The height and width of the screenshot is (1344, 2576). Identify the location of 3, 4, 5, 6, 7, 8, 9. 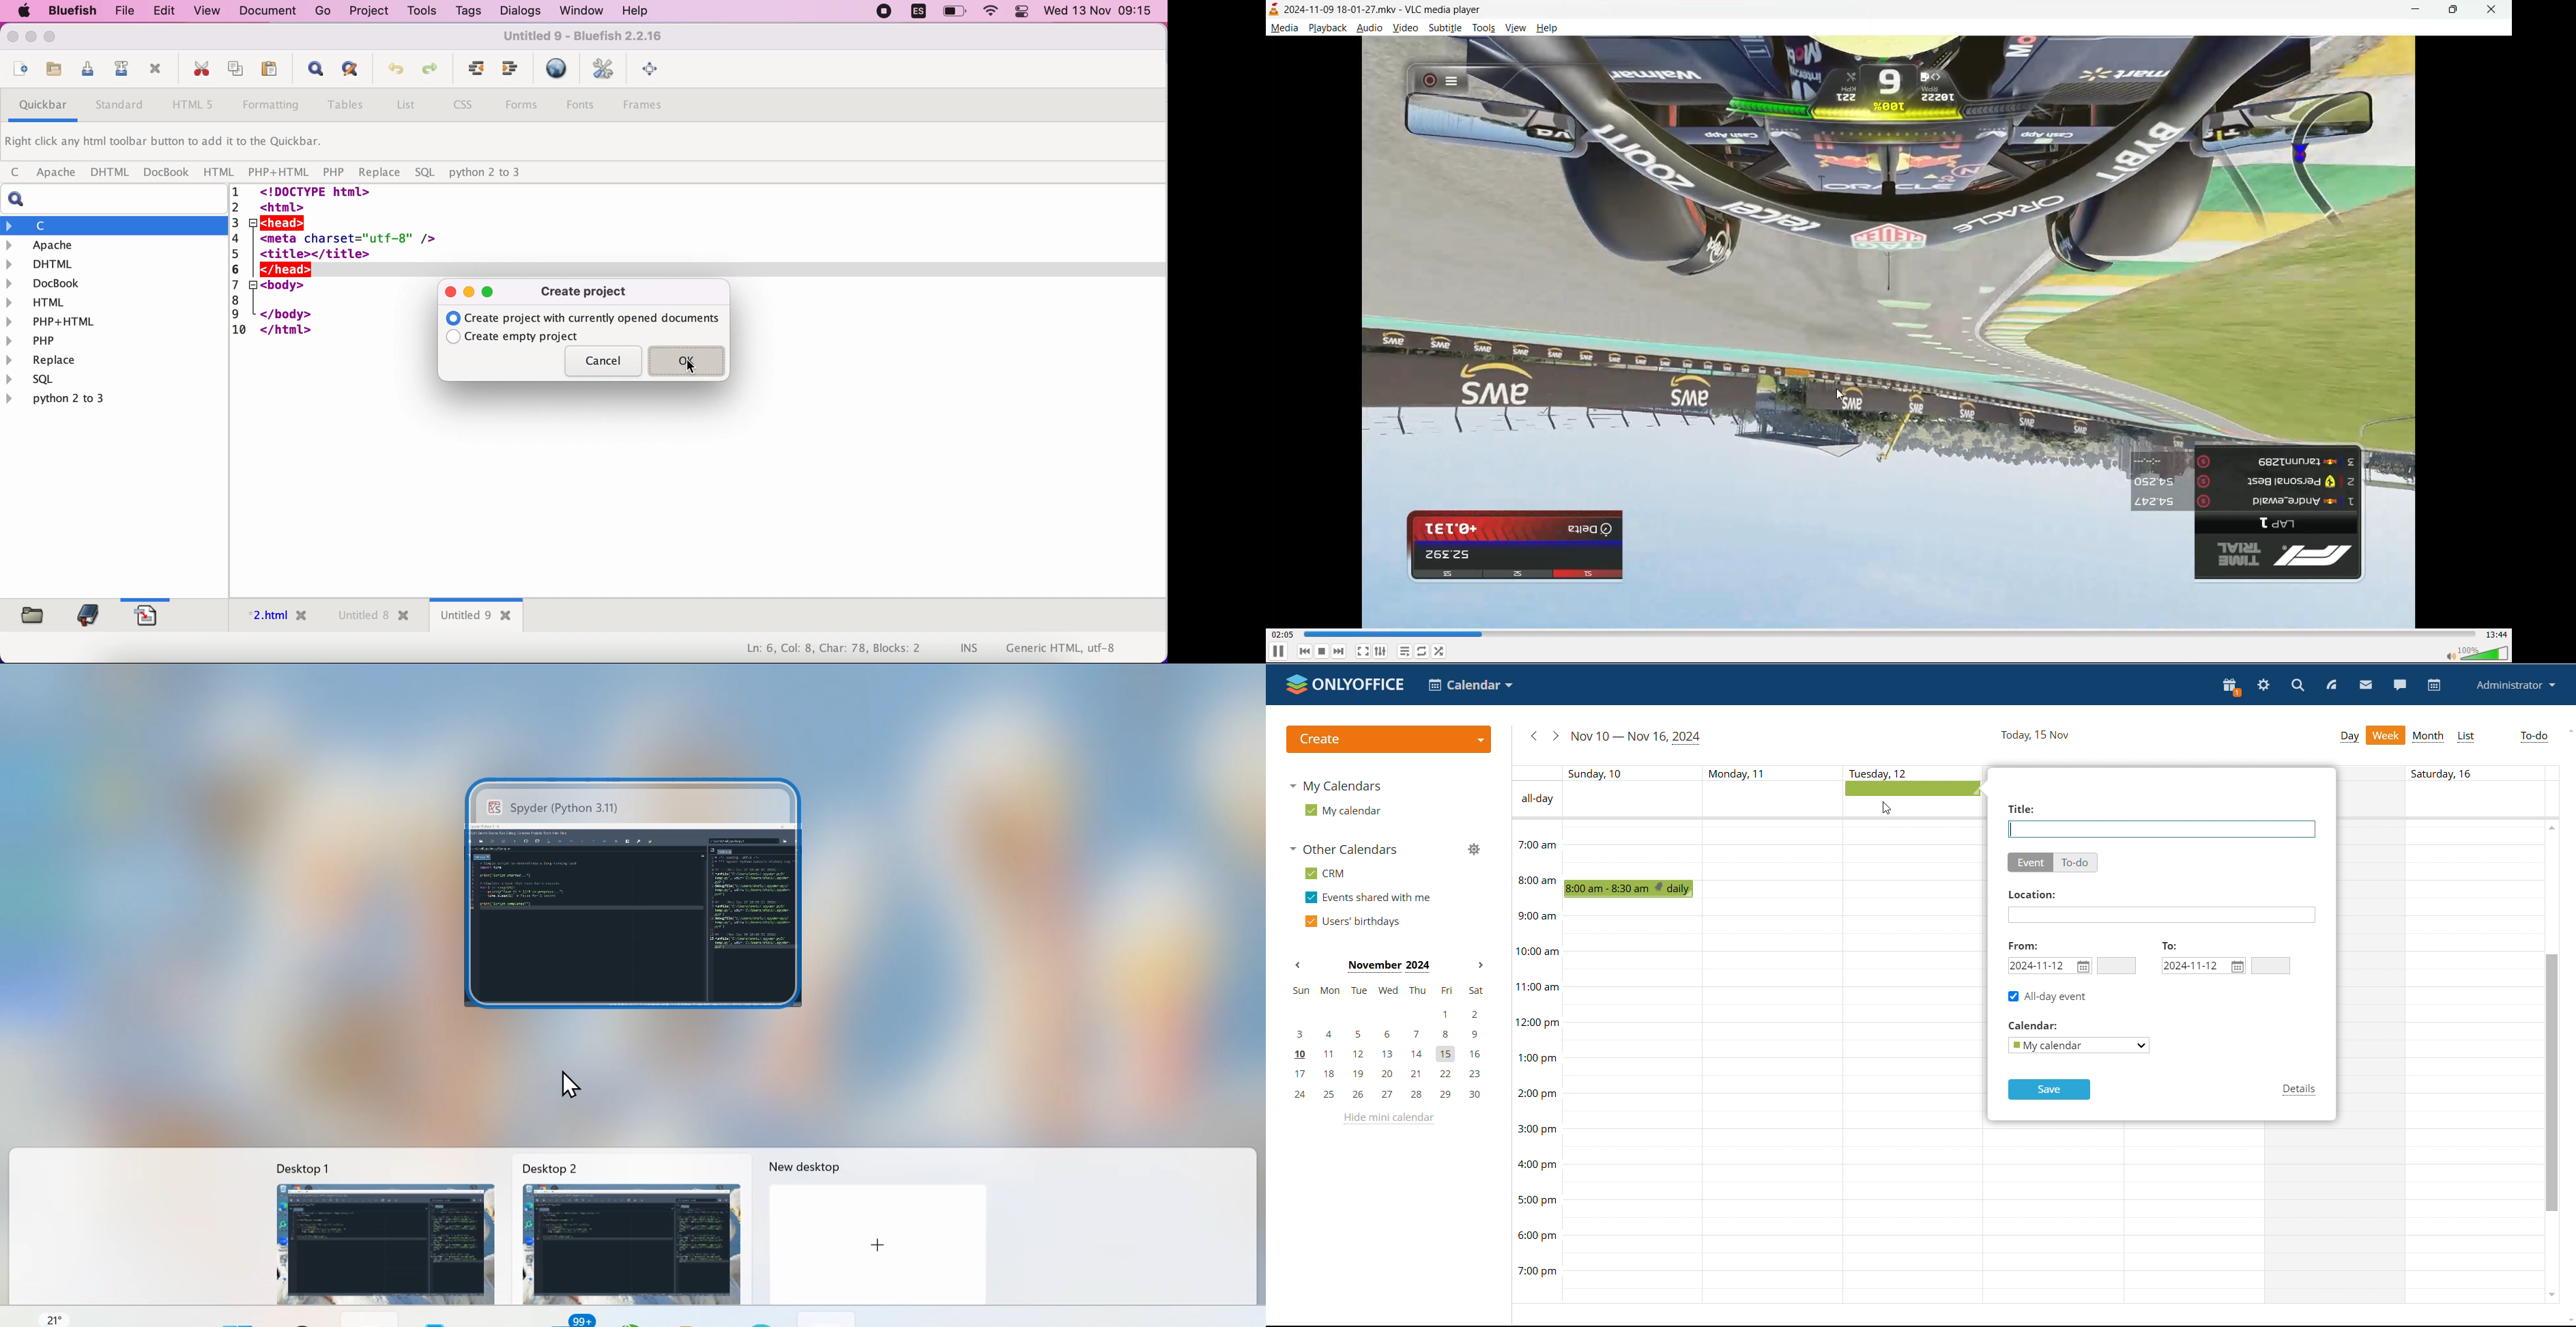
(1391, 1035).